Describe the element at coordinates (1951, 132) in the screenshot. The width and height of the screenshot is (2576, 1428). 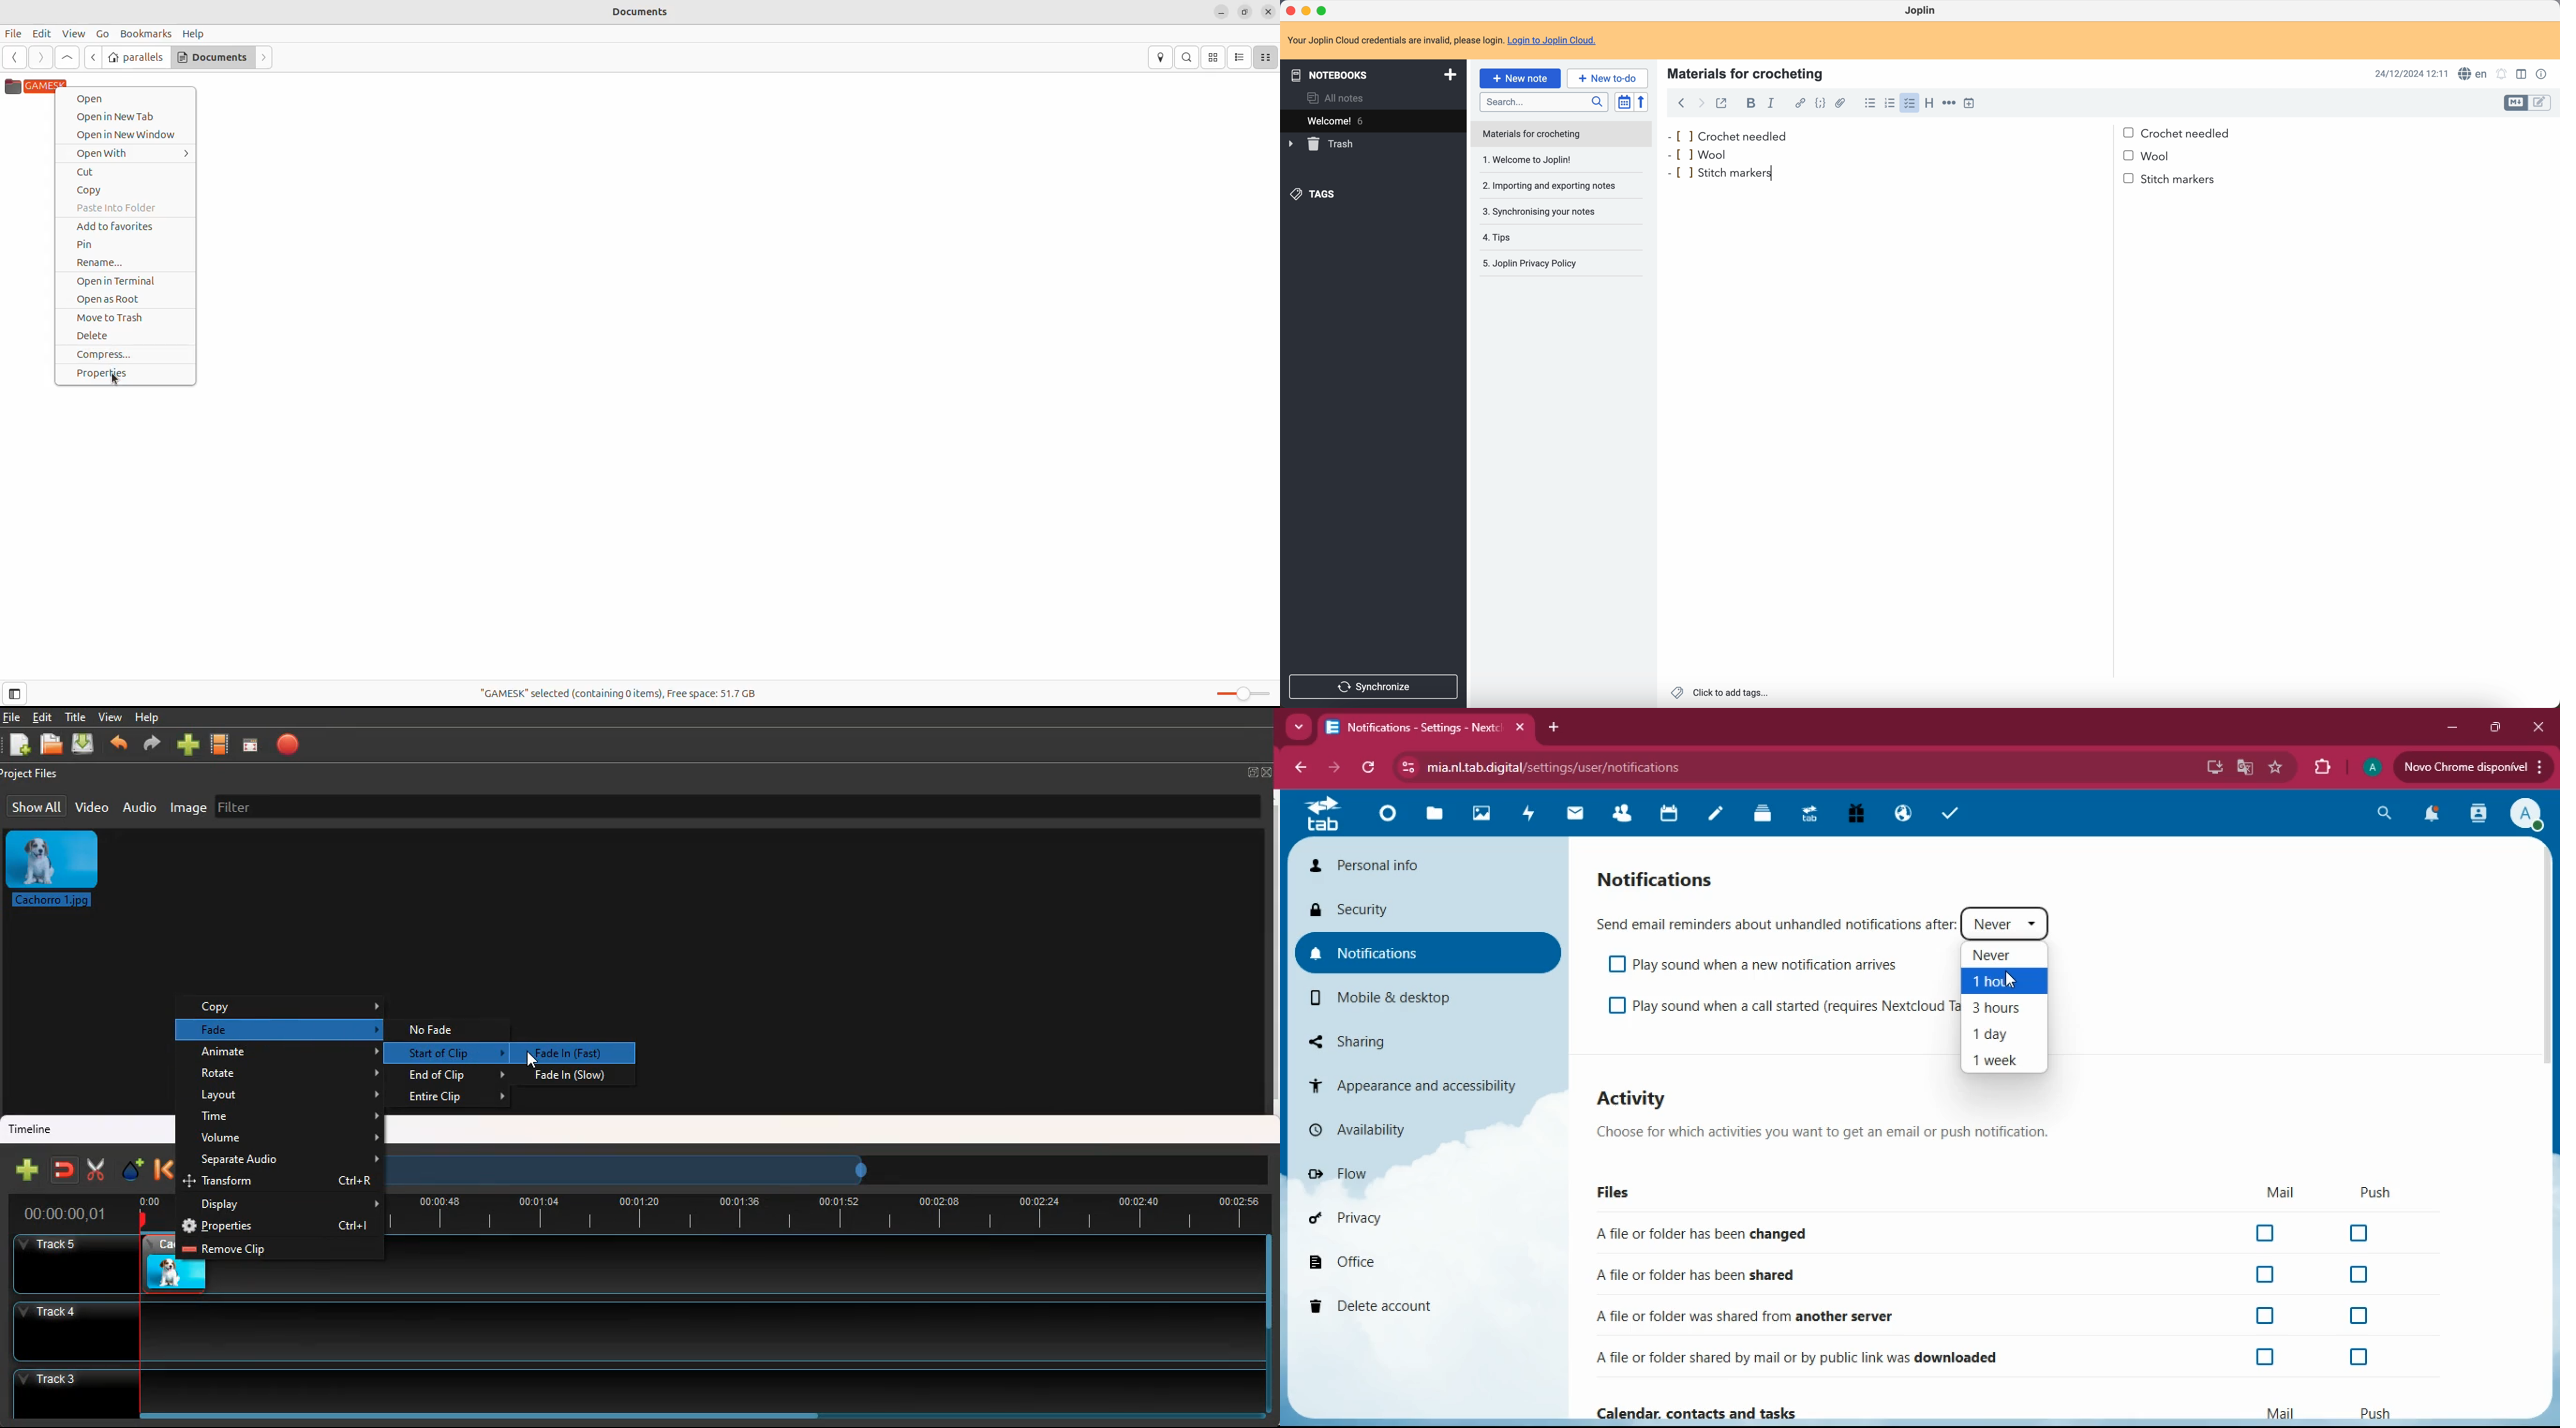
I see `crochet needled` at that location.